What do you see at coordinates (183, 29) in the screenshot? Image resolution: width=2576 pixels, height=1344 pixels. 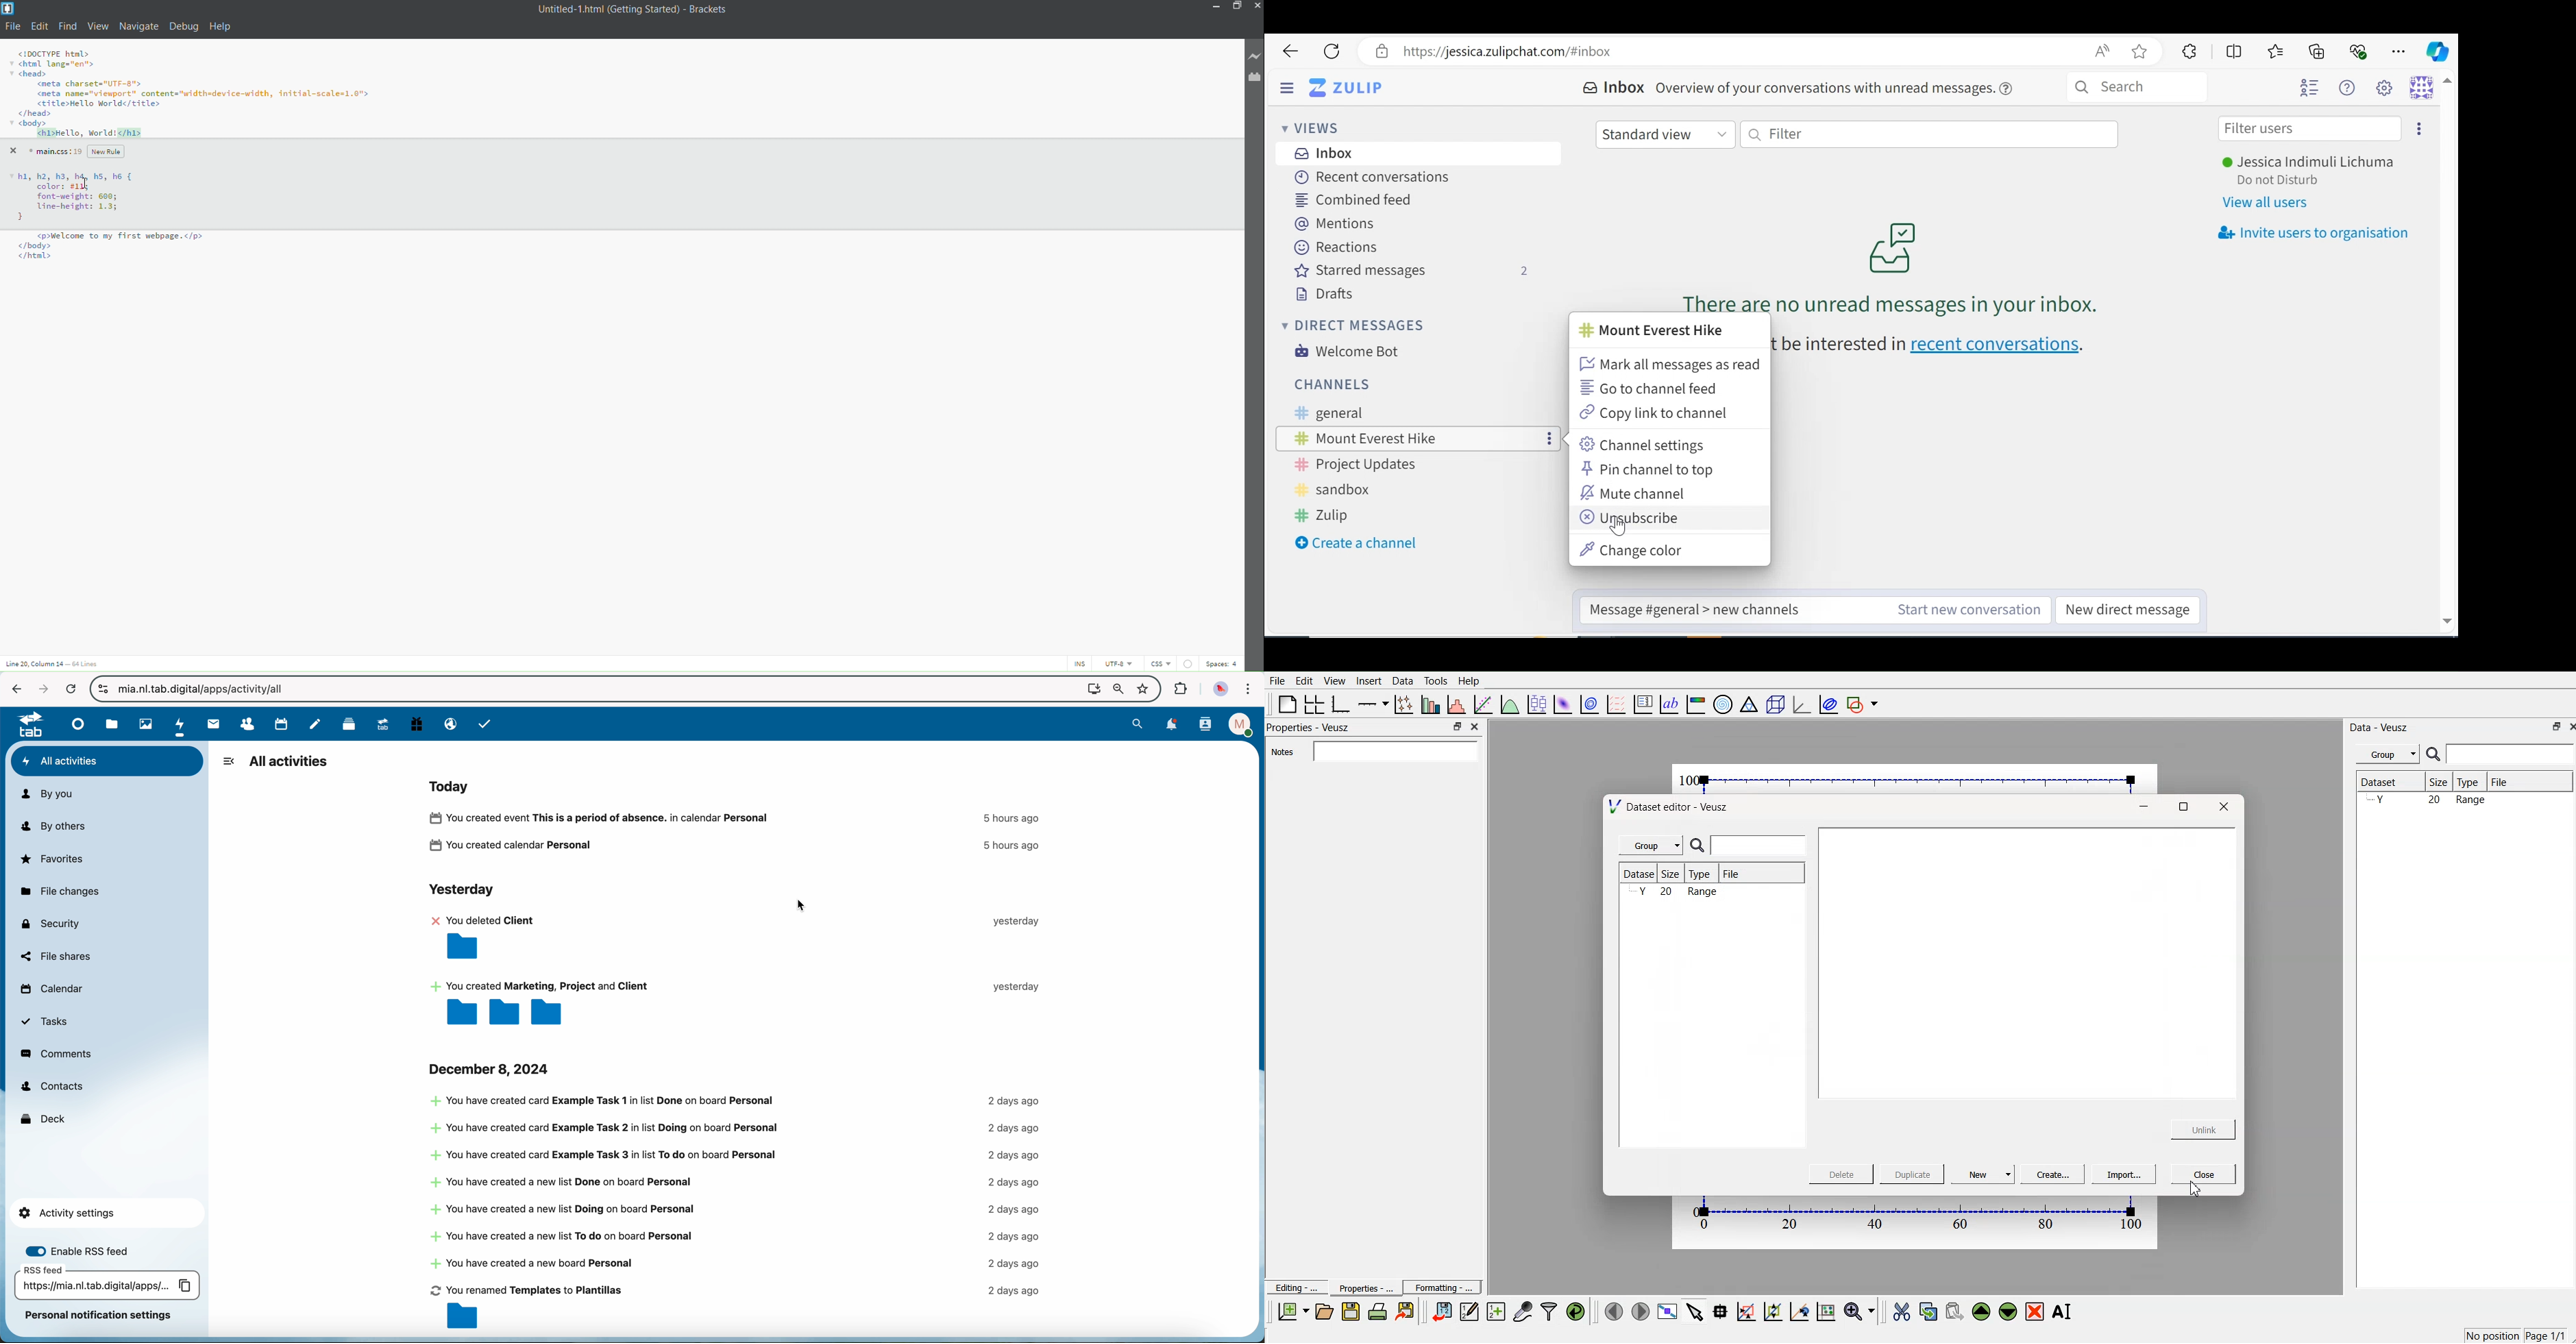 I see `debug` at bounding box center [183, 29].